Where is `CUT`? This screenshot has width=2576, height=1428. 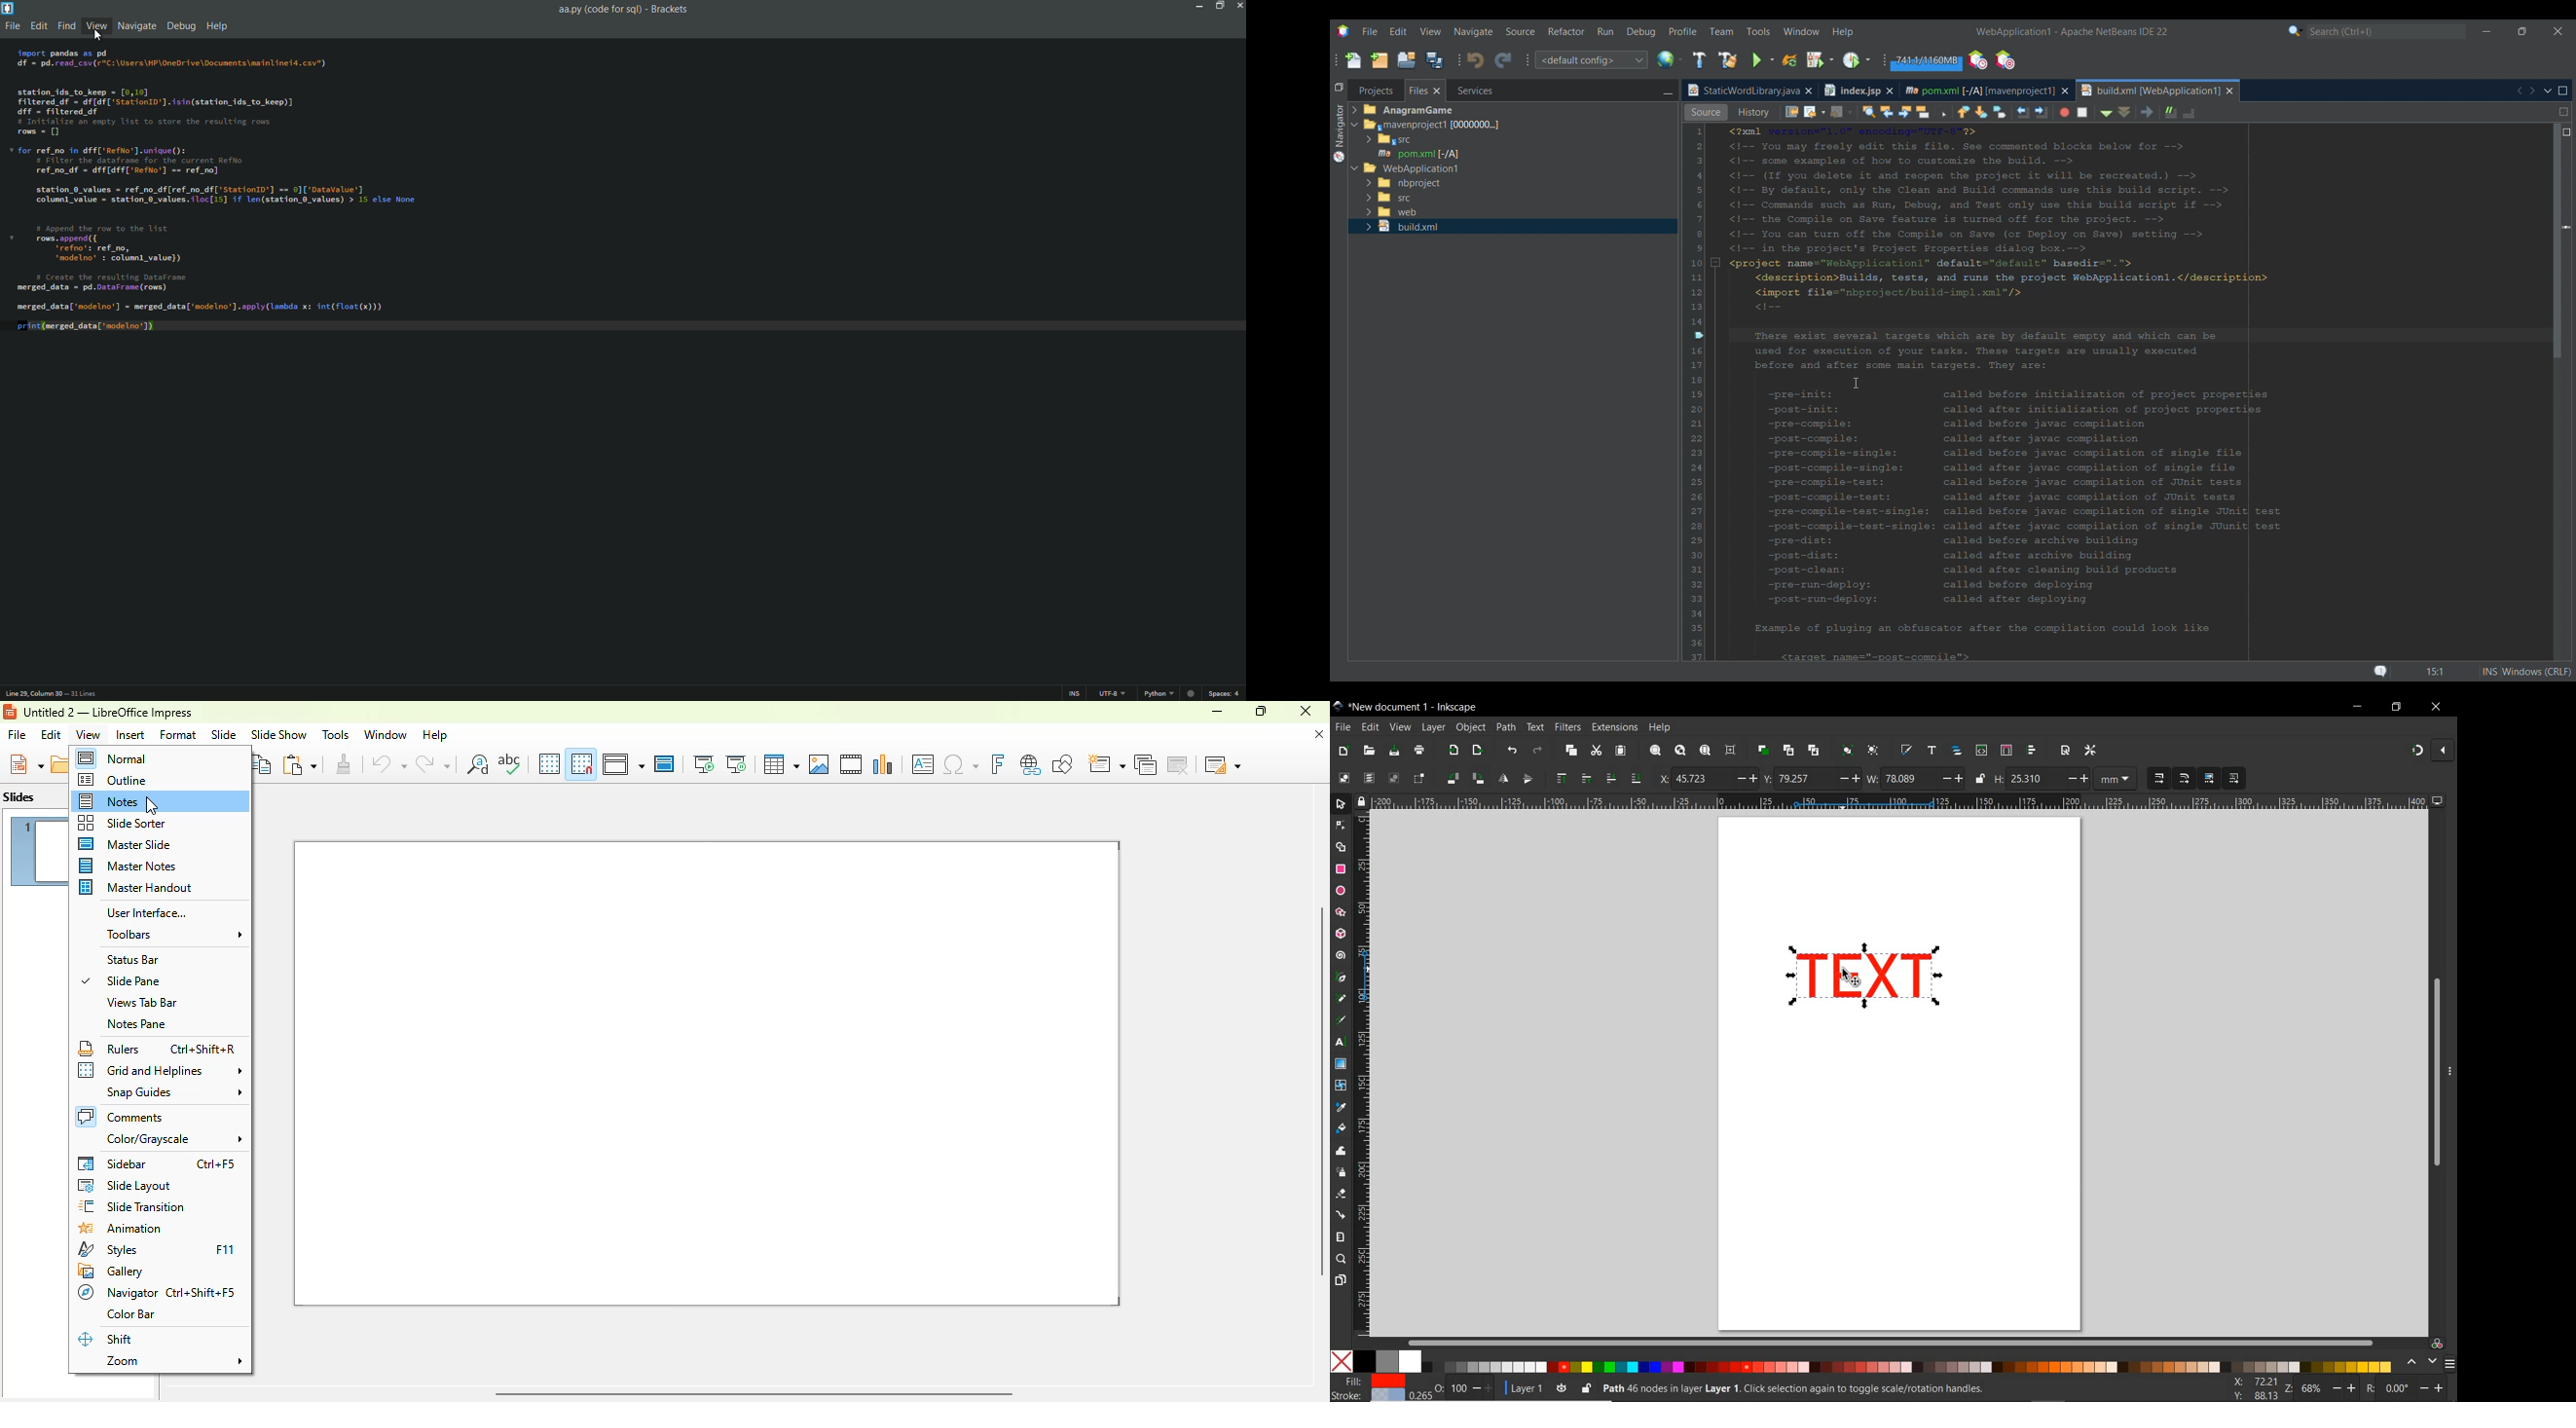 CUT is located at coordinates (1596, 751).